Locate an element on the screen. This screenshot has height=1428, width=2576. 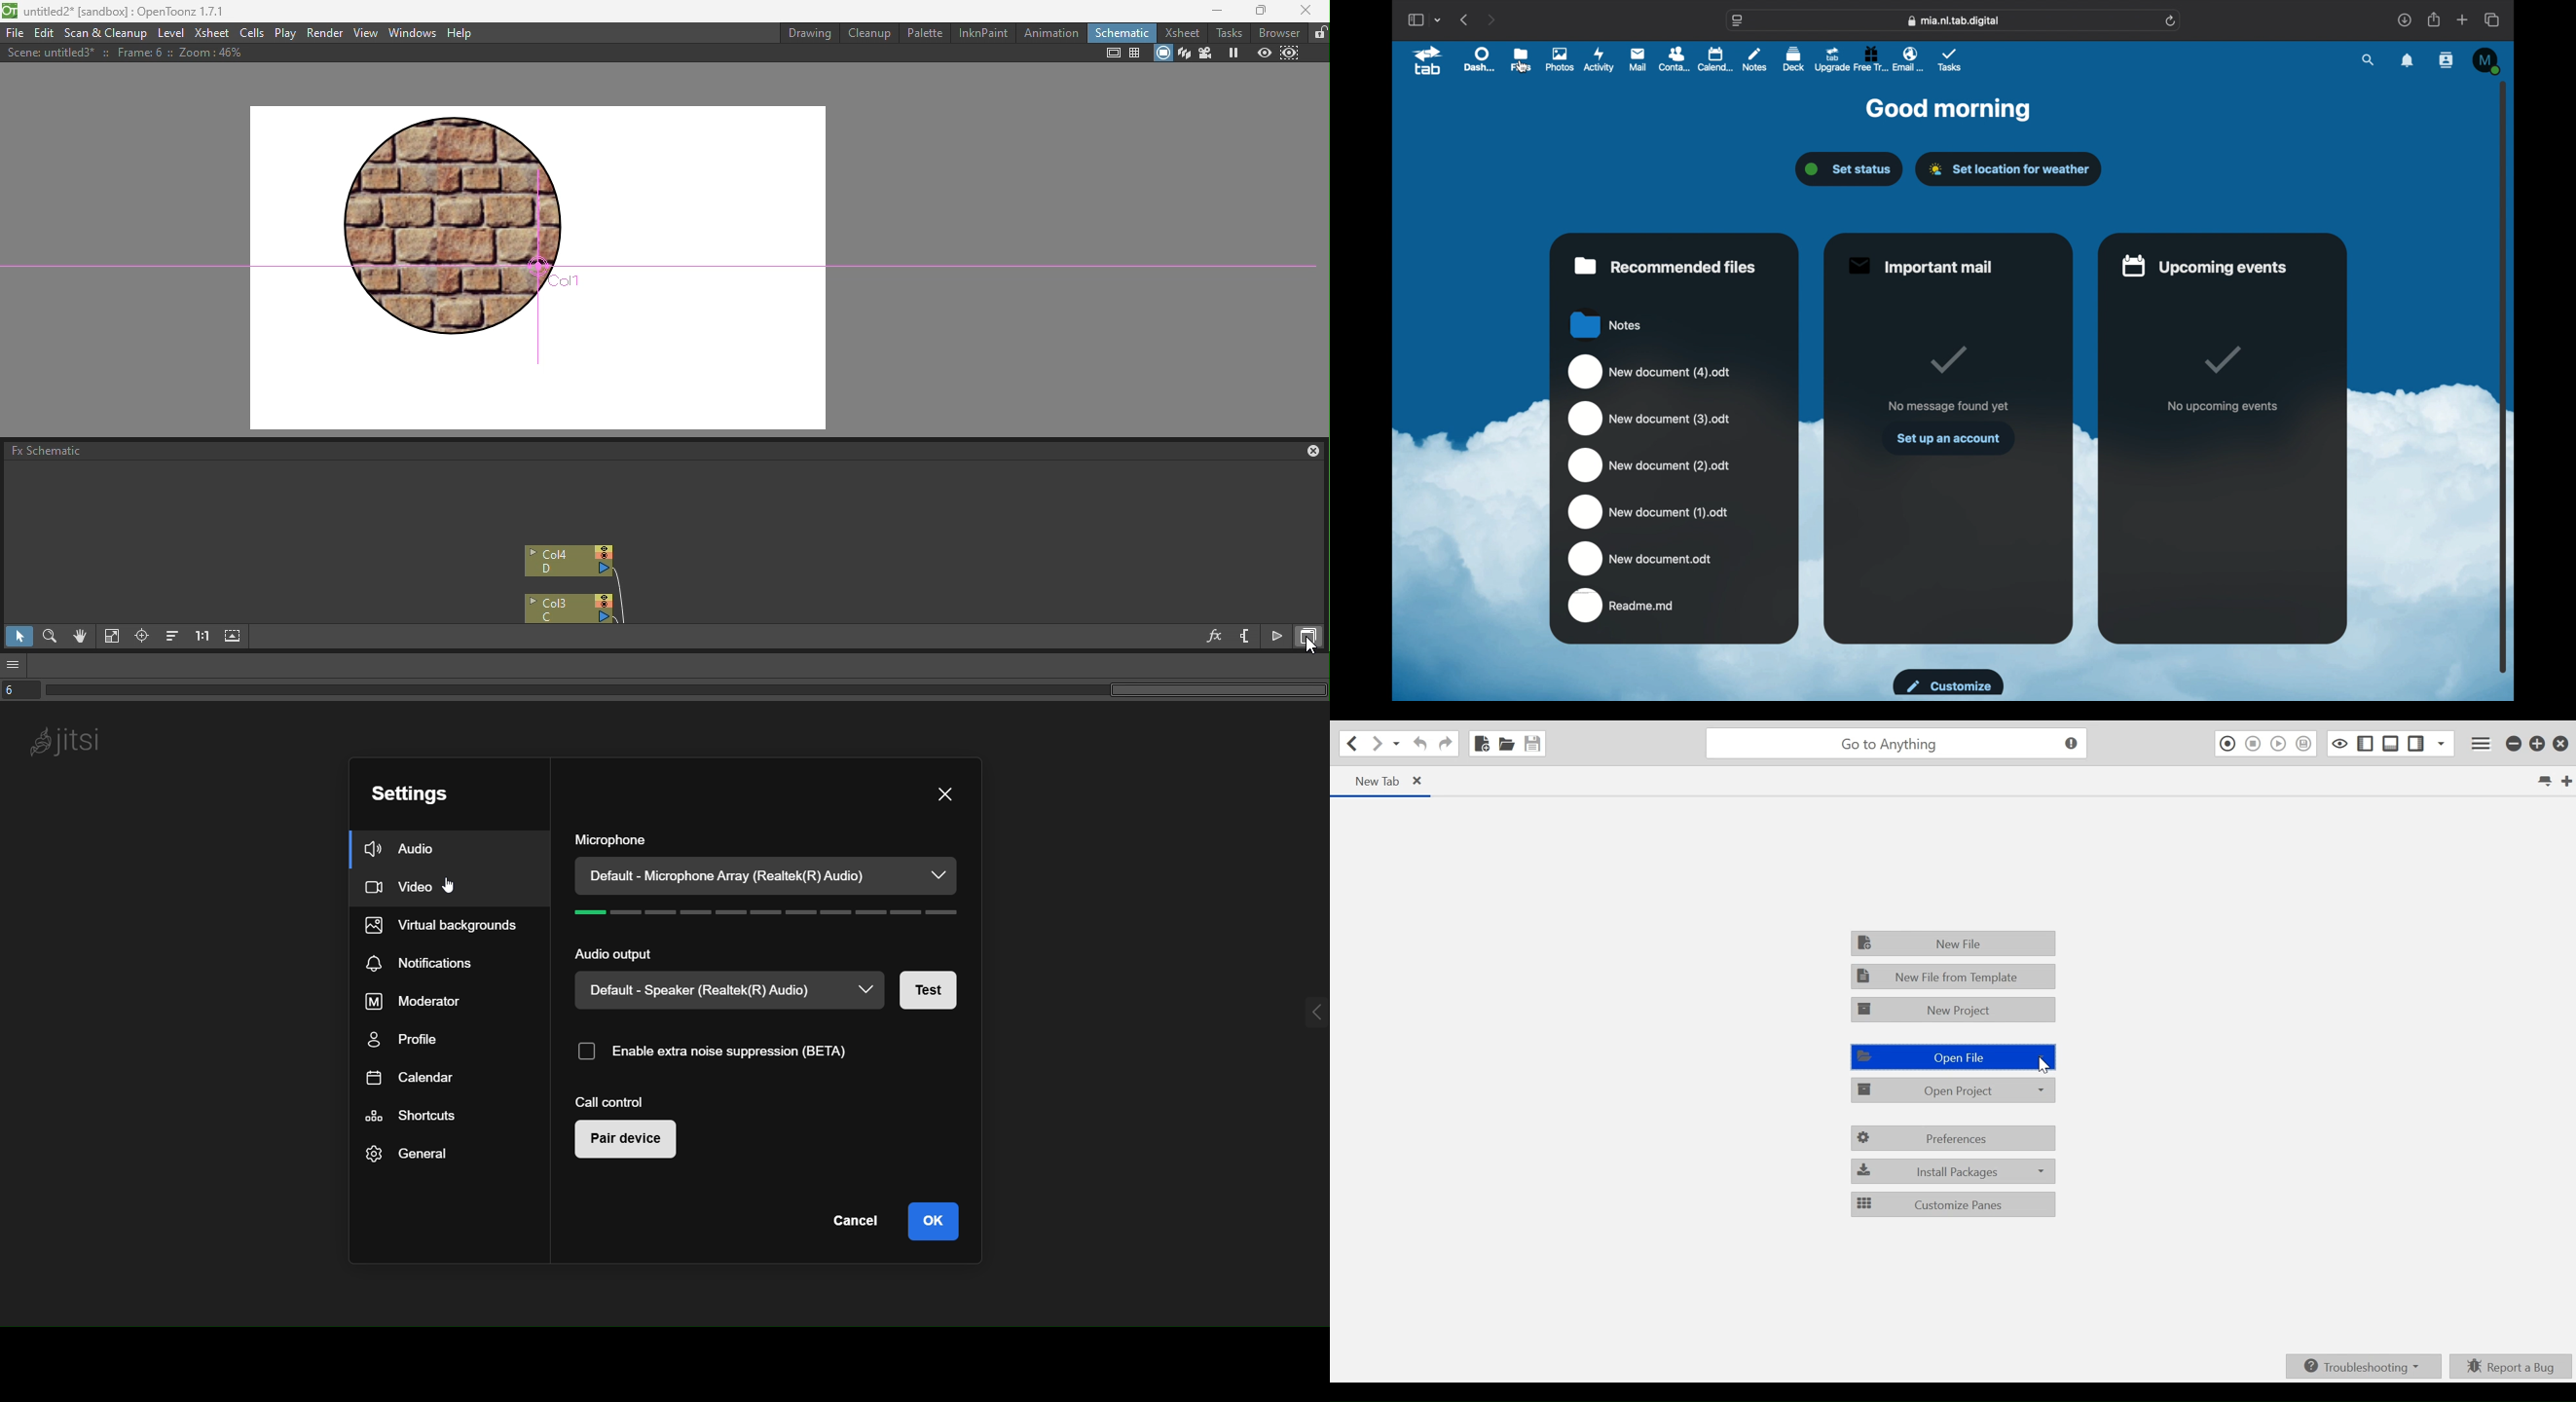
customize is located at coordinates (1949, 683).